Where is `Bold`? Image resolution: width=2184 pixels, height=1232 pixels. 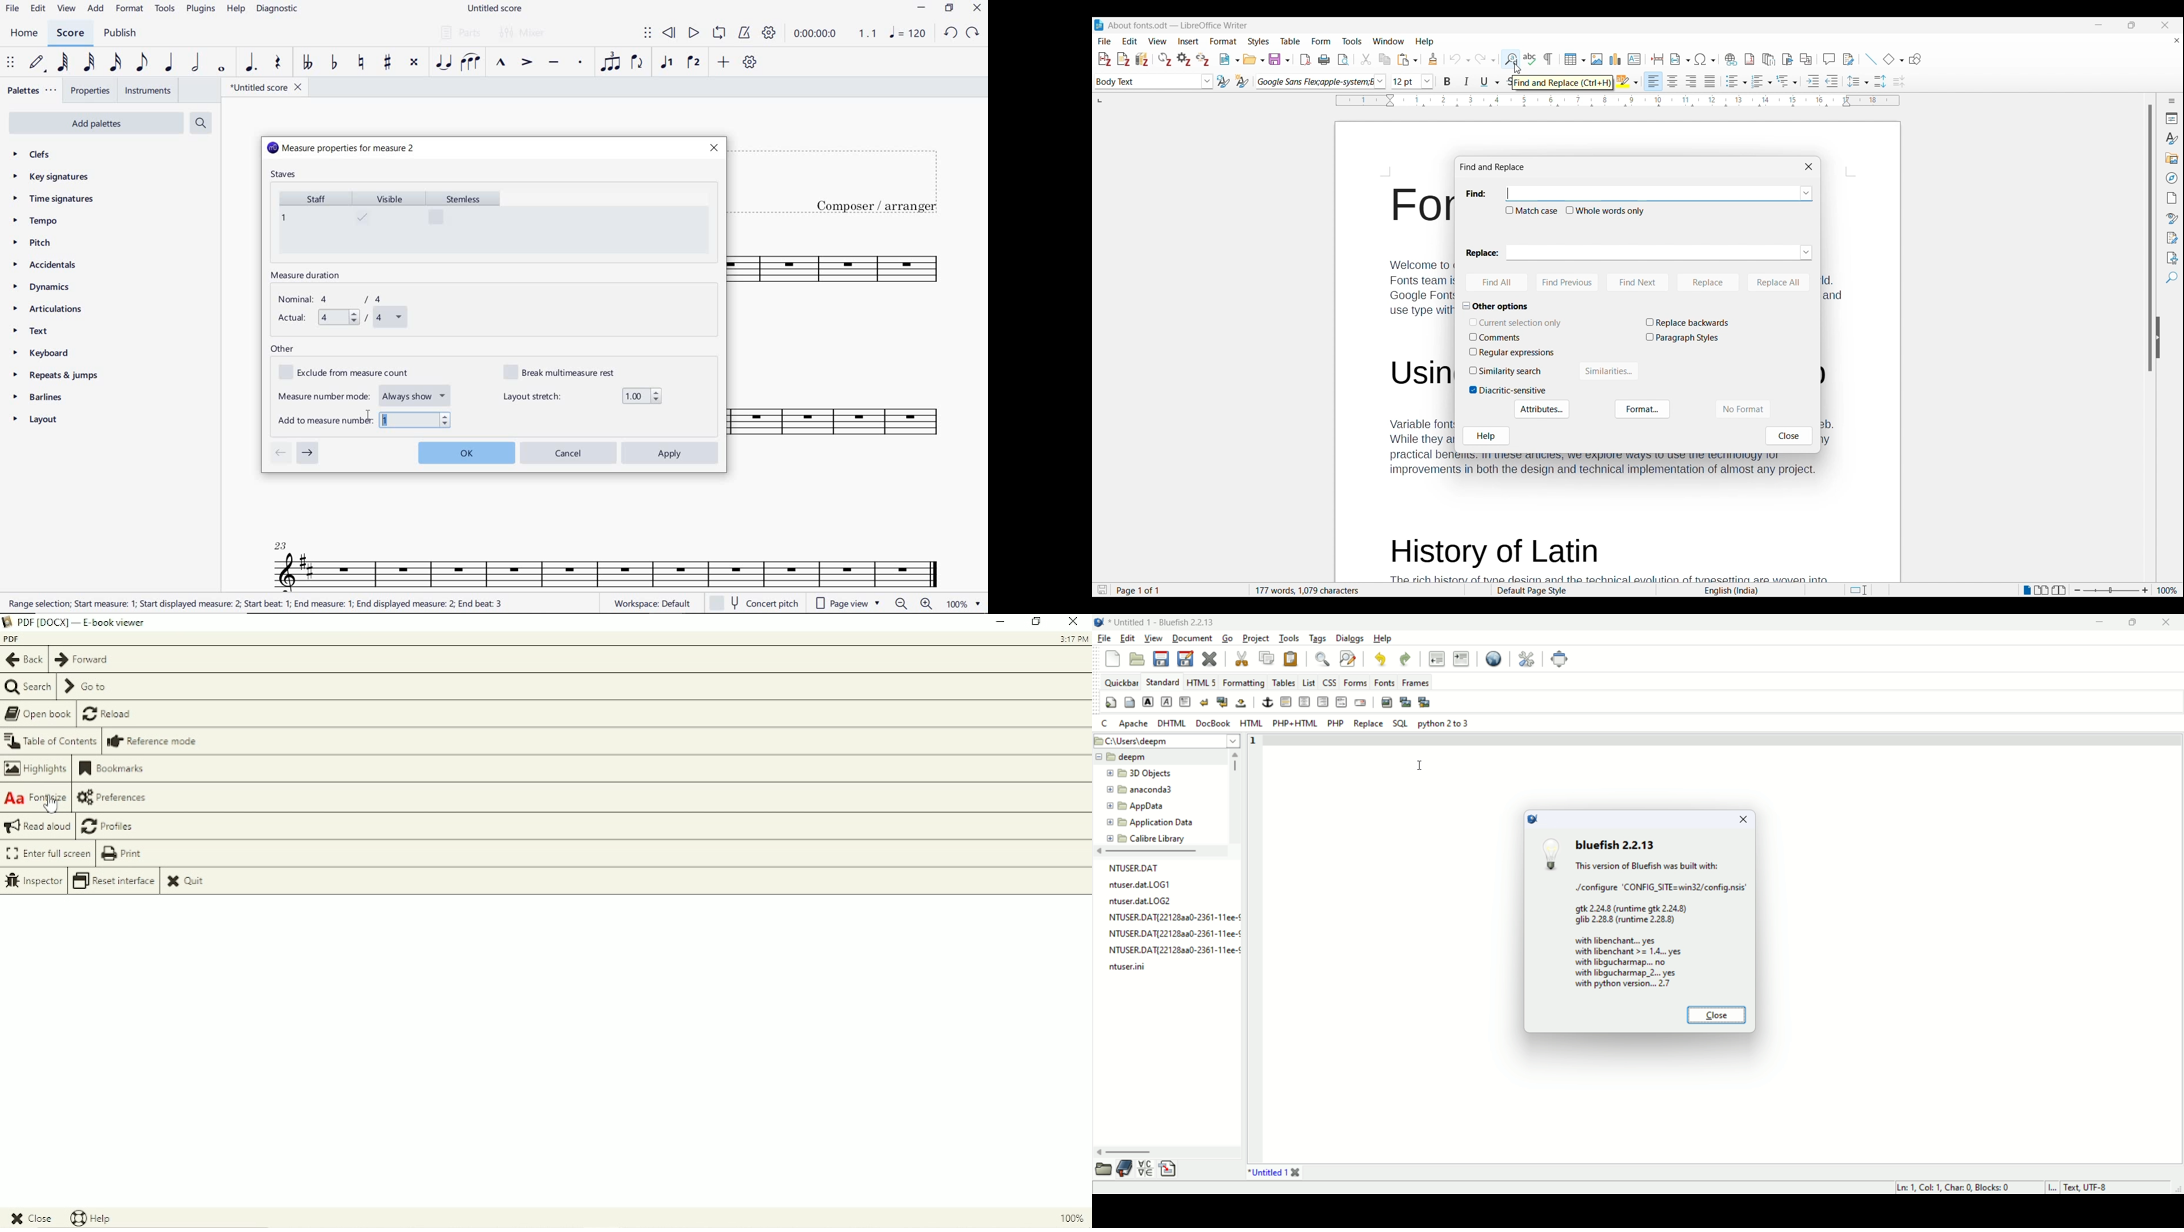 Bold is located at coordinates (1448, 81).